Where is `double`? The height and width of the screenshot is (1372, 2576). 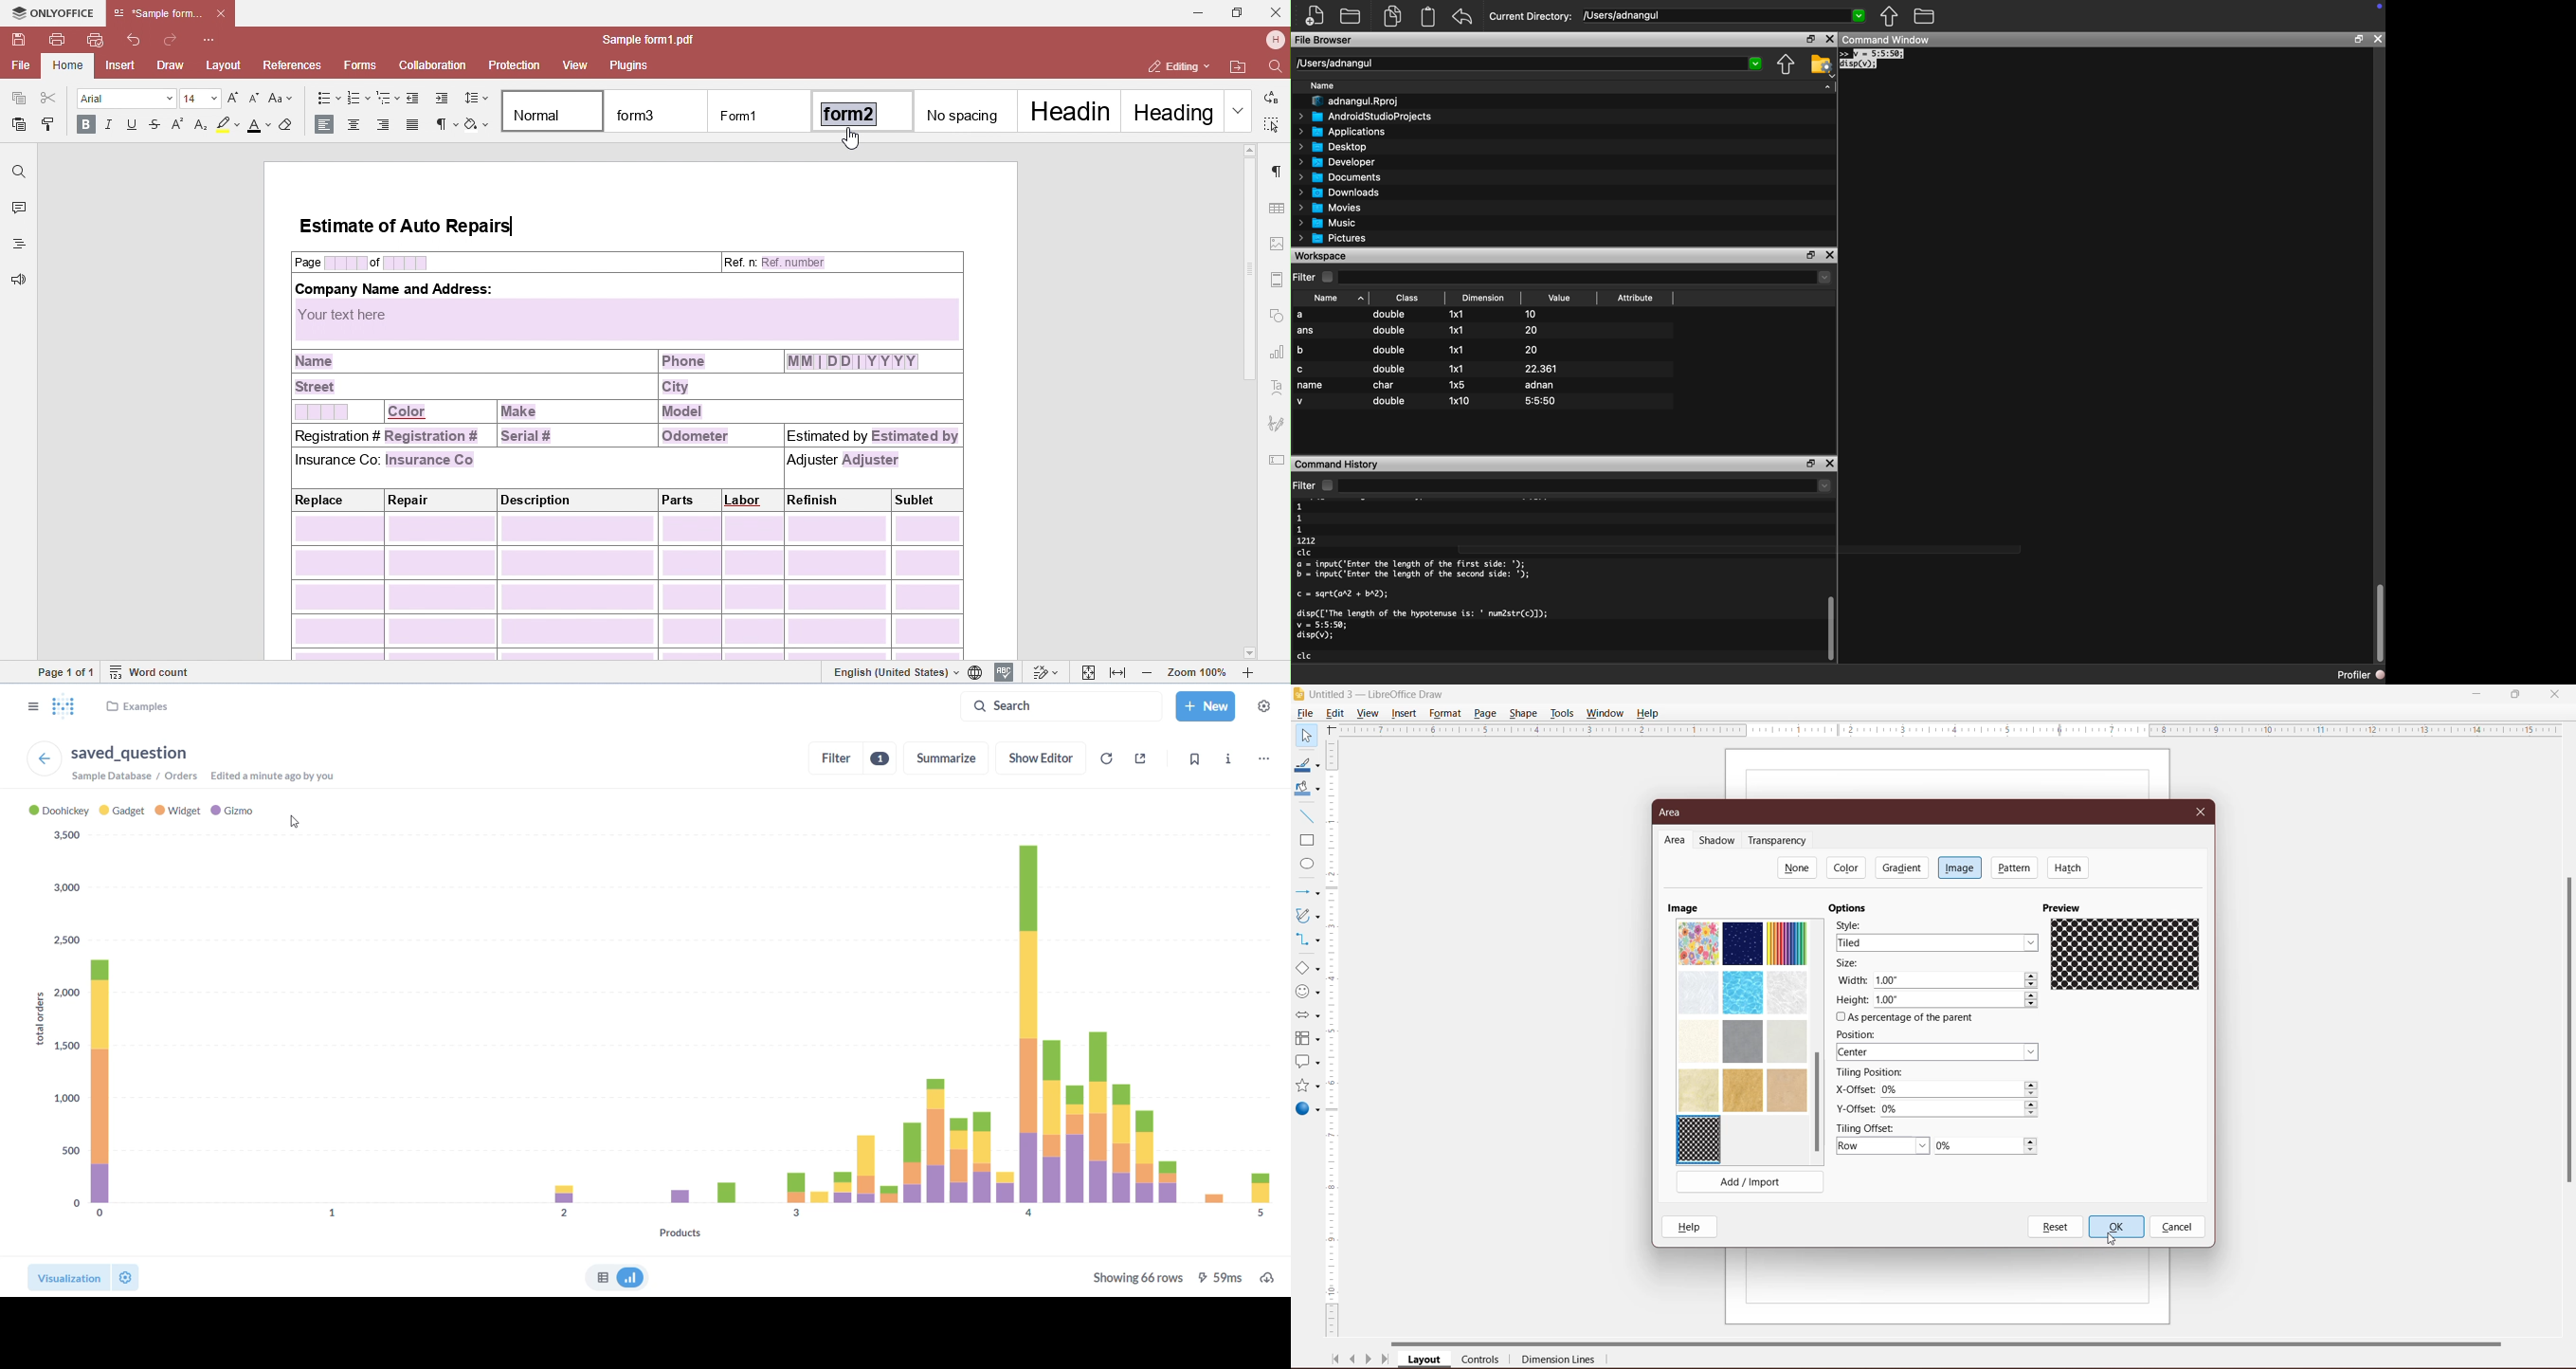 double is located at coordinates (1390, 368).